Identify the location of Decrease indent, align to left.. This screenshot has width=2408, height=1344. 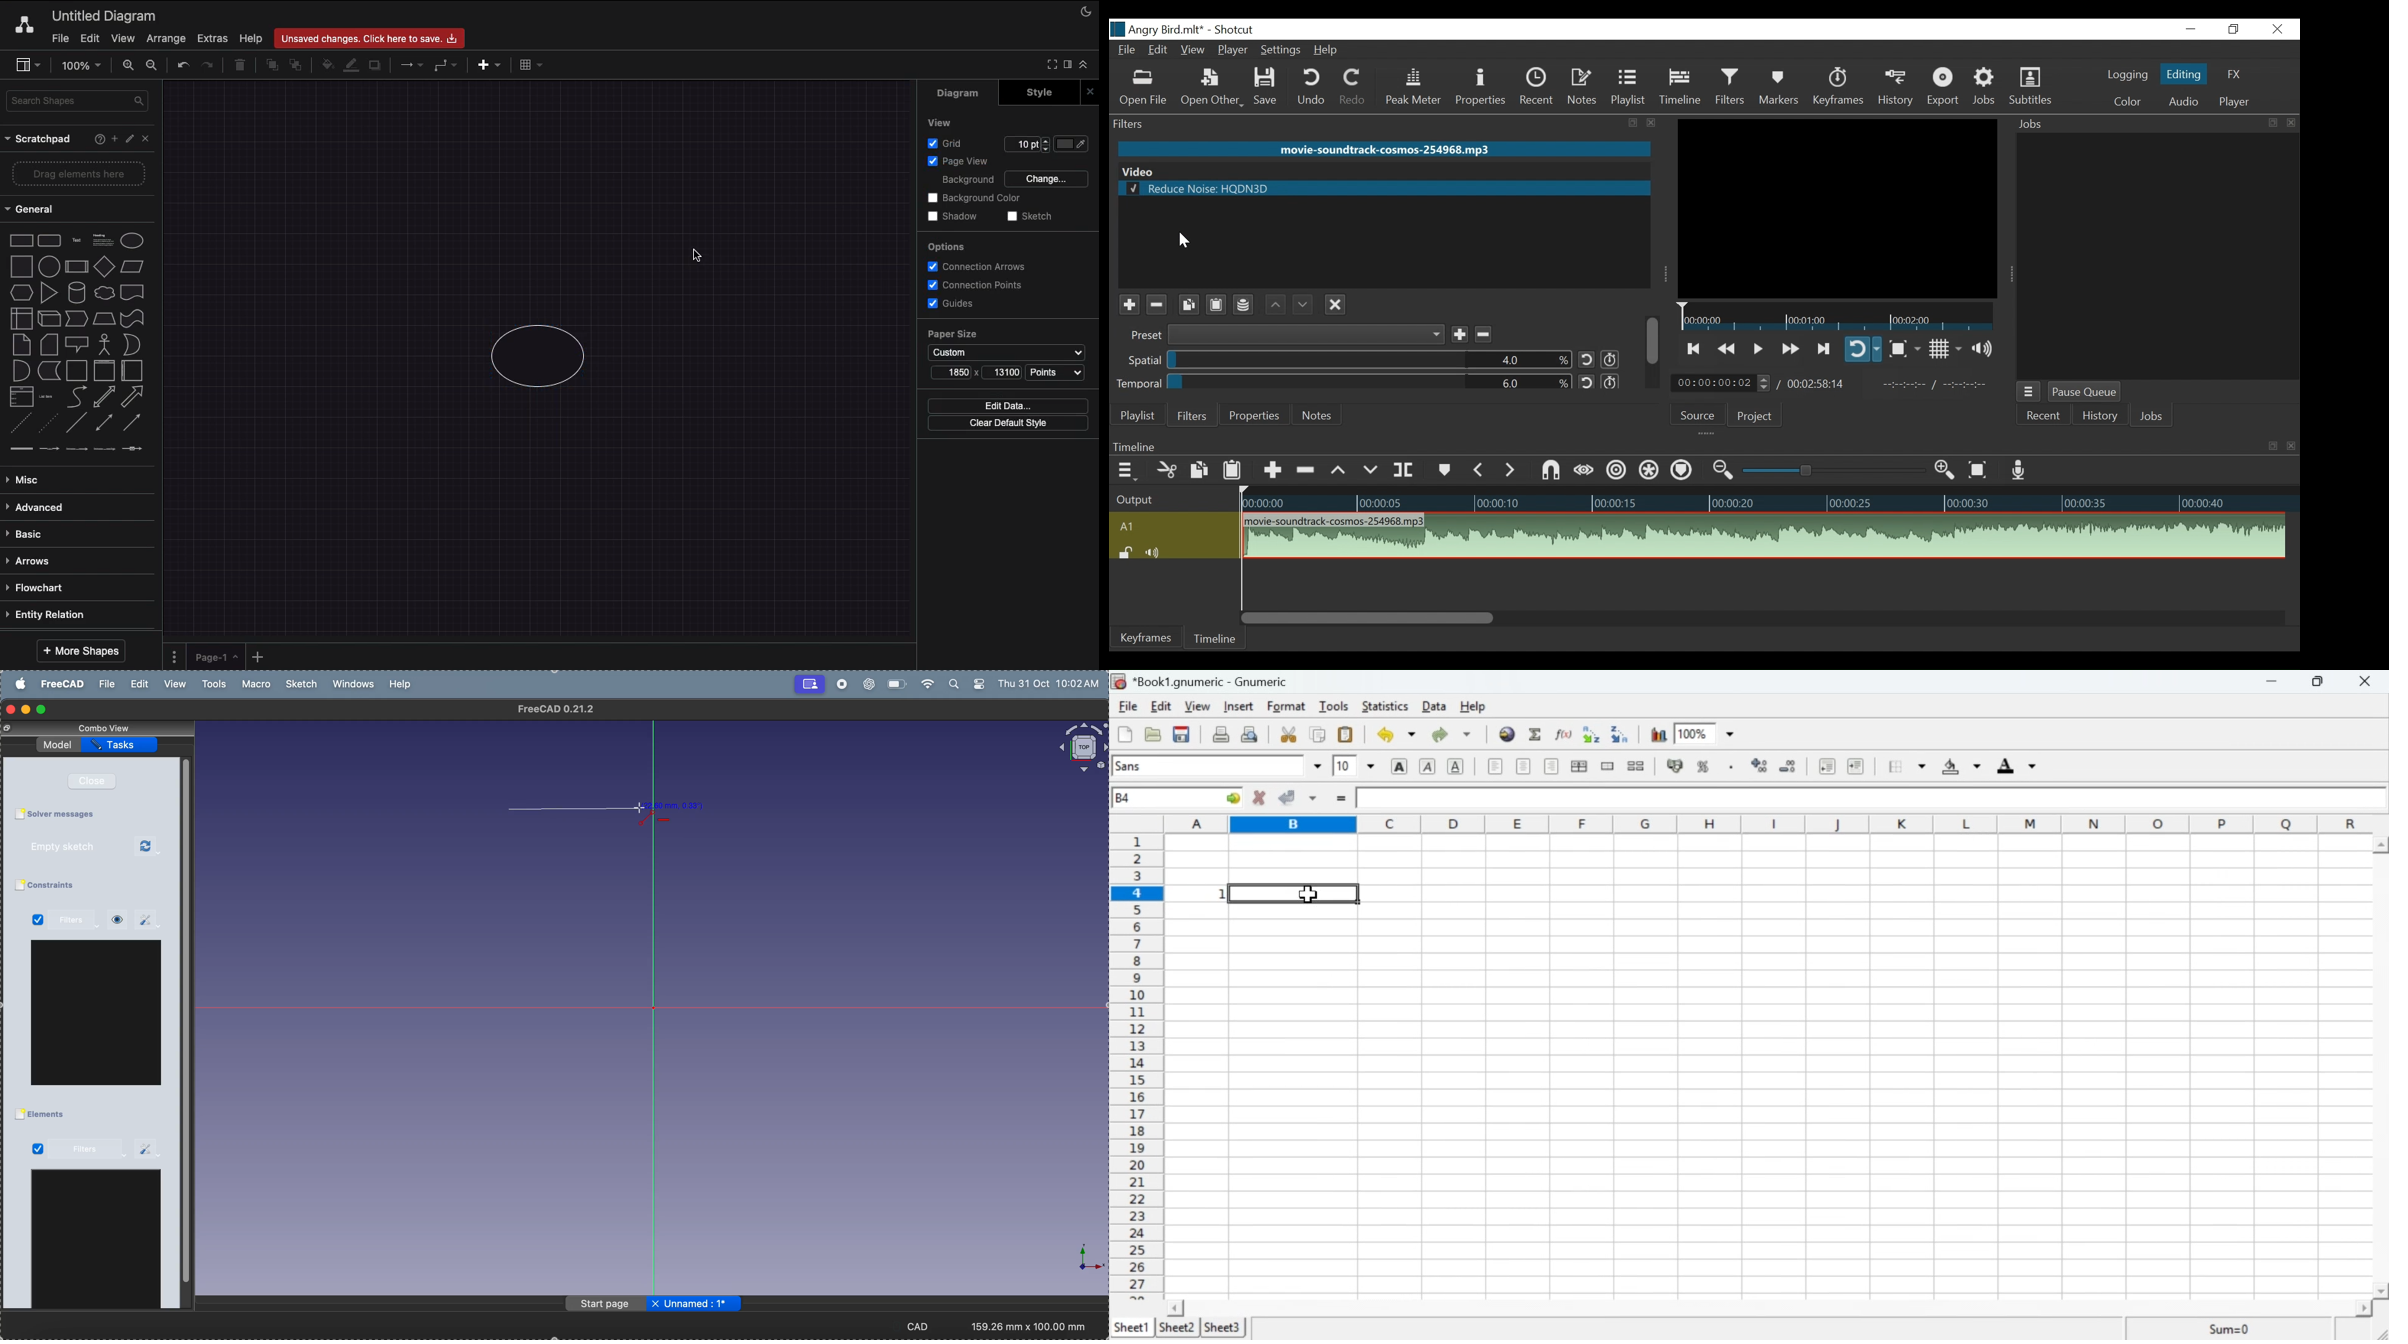
(1828, 767).